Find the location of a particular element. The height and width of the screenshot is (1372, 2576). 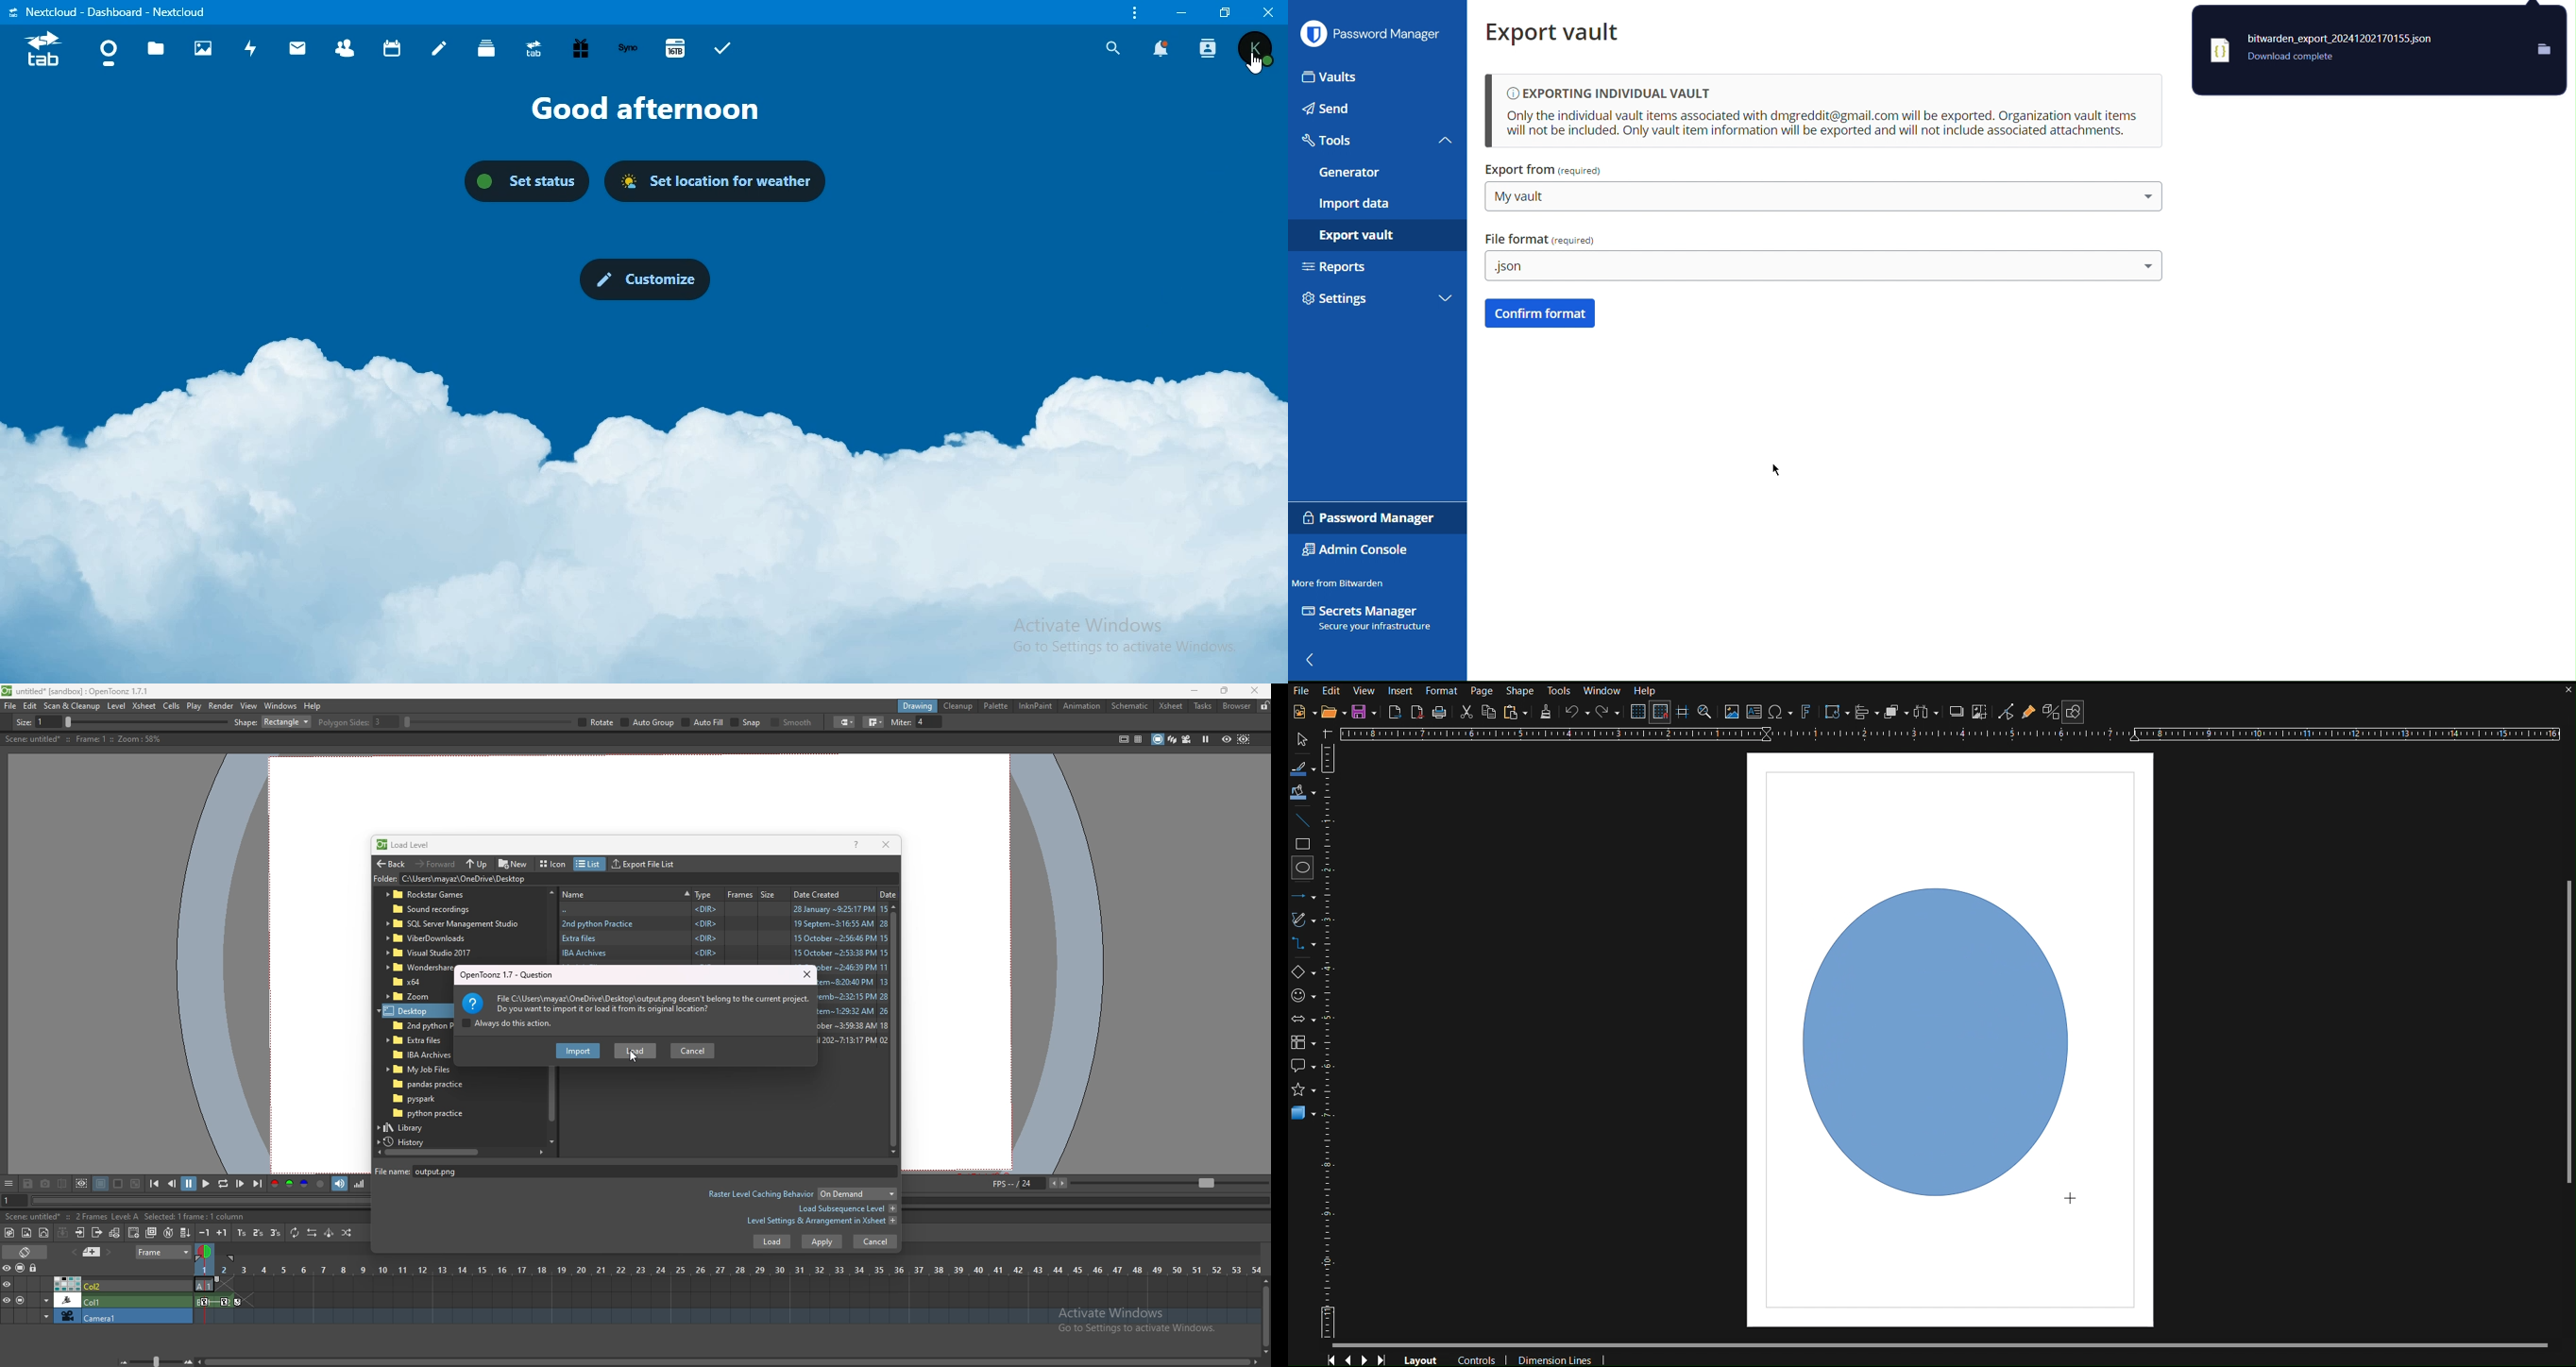

Block Arrows is located at coordinates (1305, 1019).